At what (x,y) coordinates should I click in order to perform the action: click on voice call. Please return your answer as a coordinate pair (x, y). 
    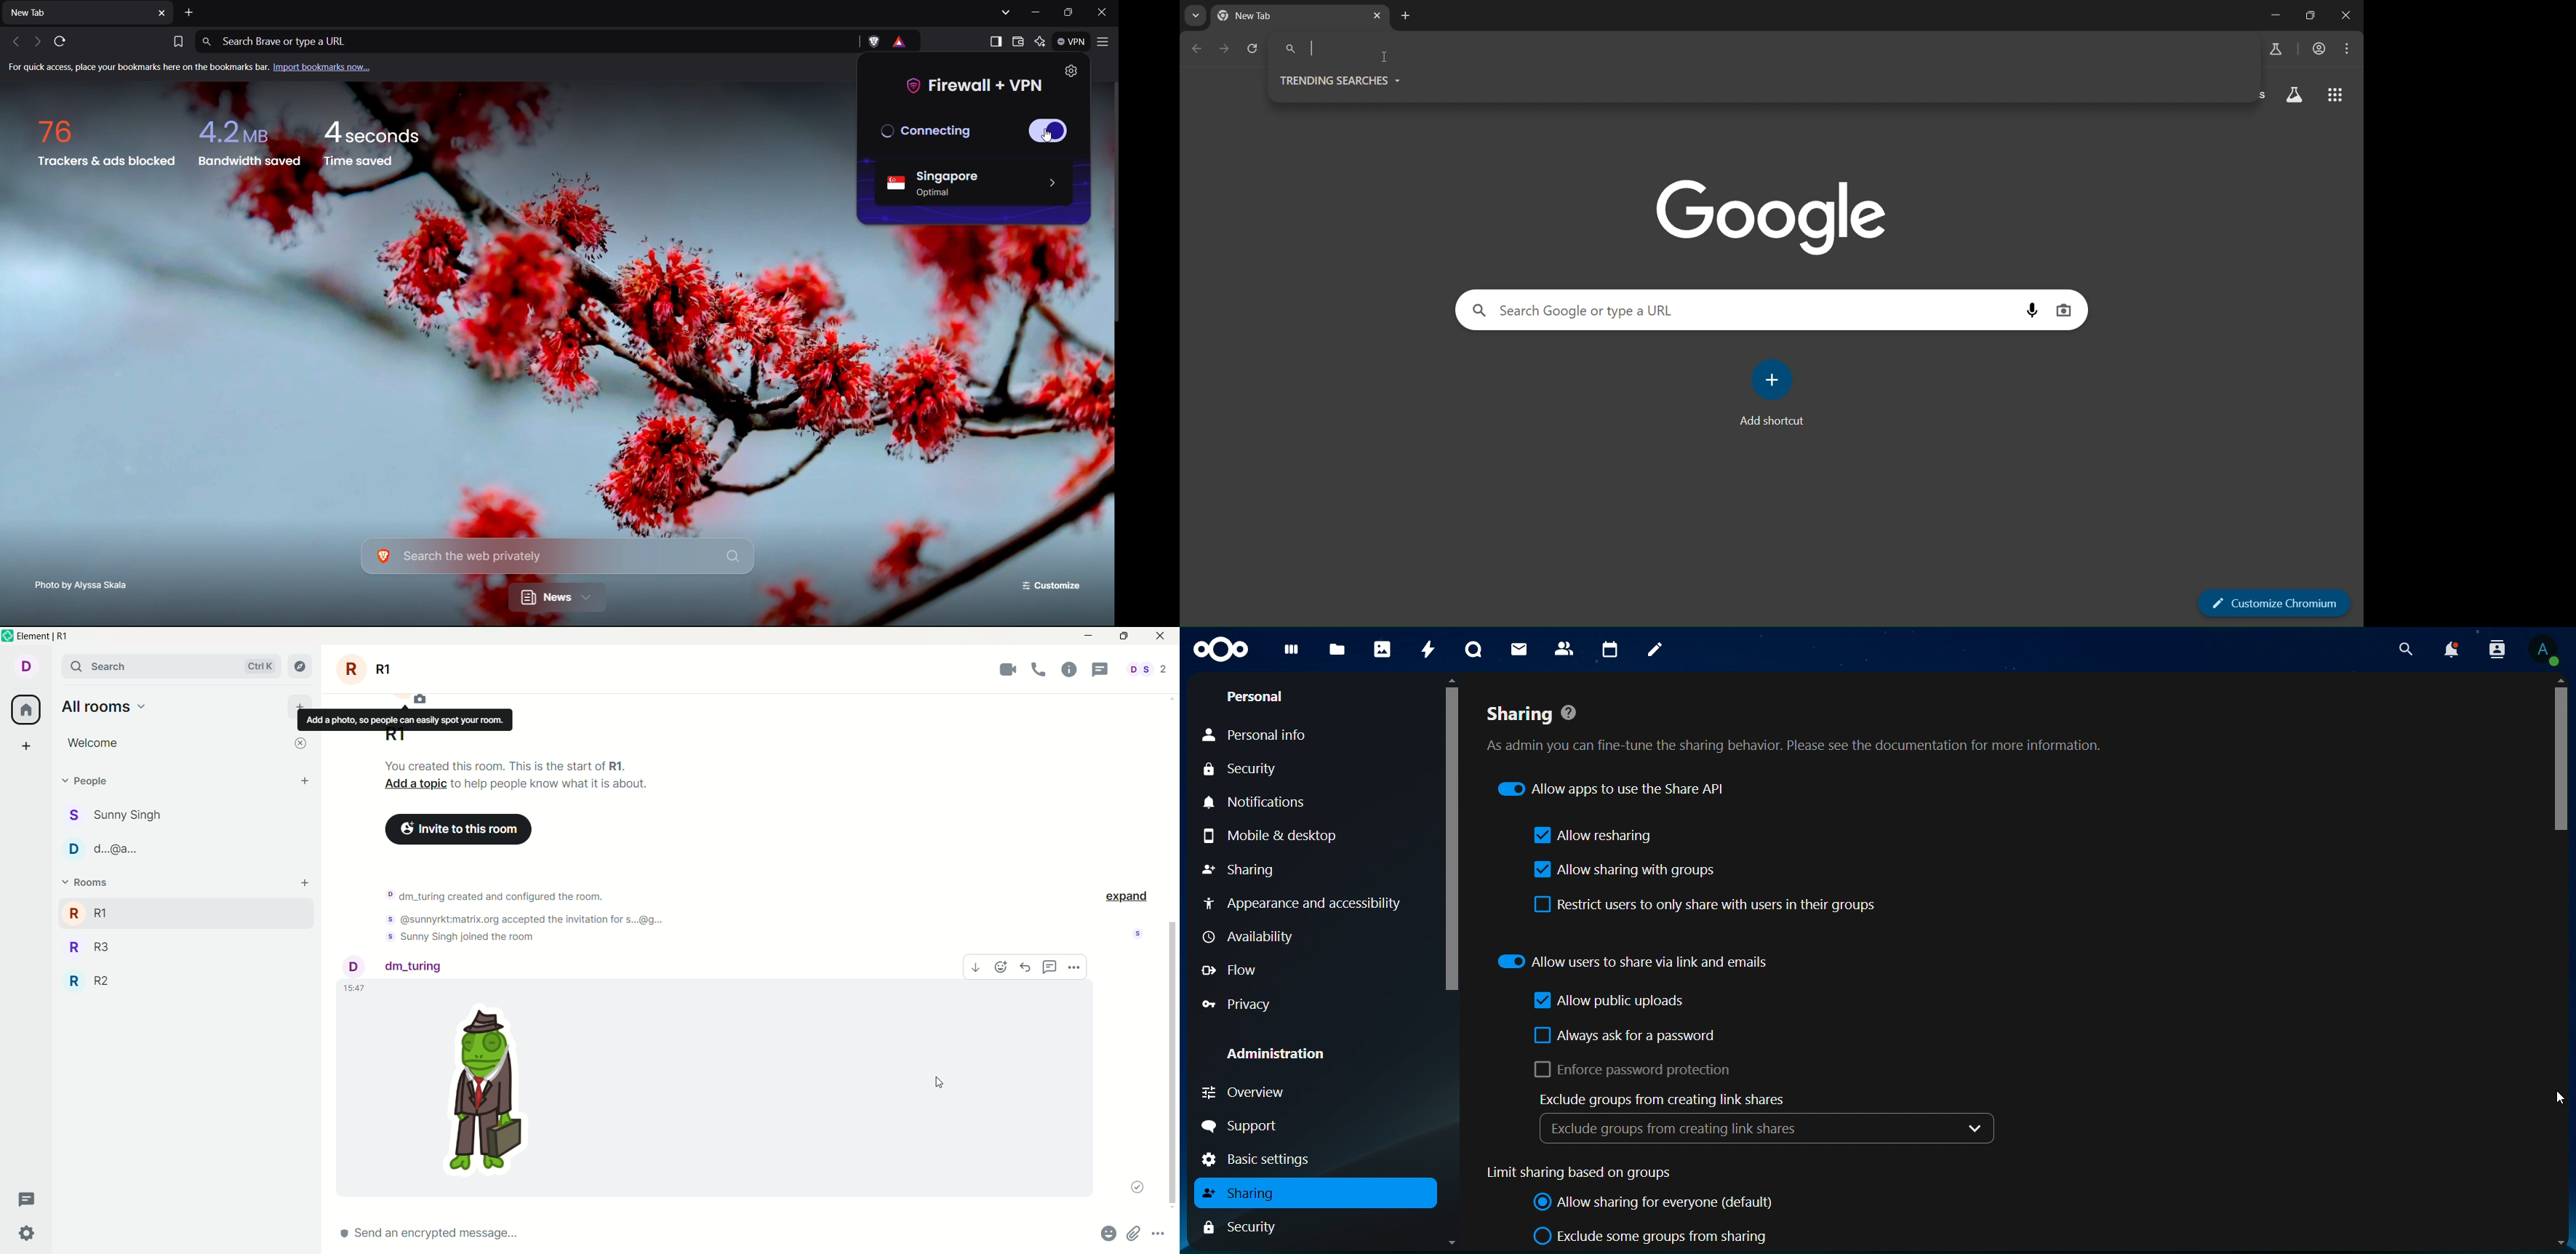
    Looking at the image, I should click on (1039, 669).